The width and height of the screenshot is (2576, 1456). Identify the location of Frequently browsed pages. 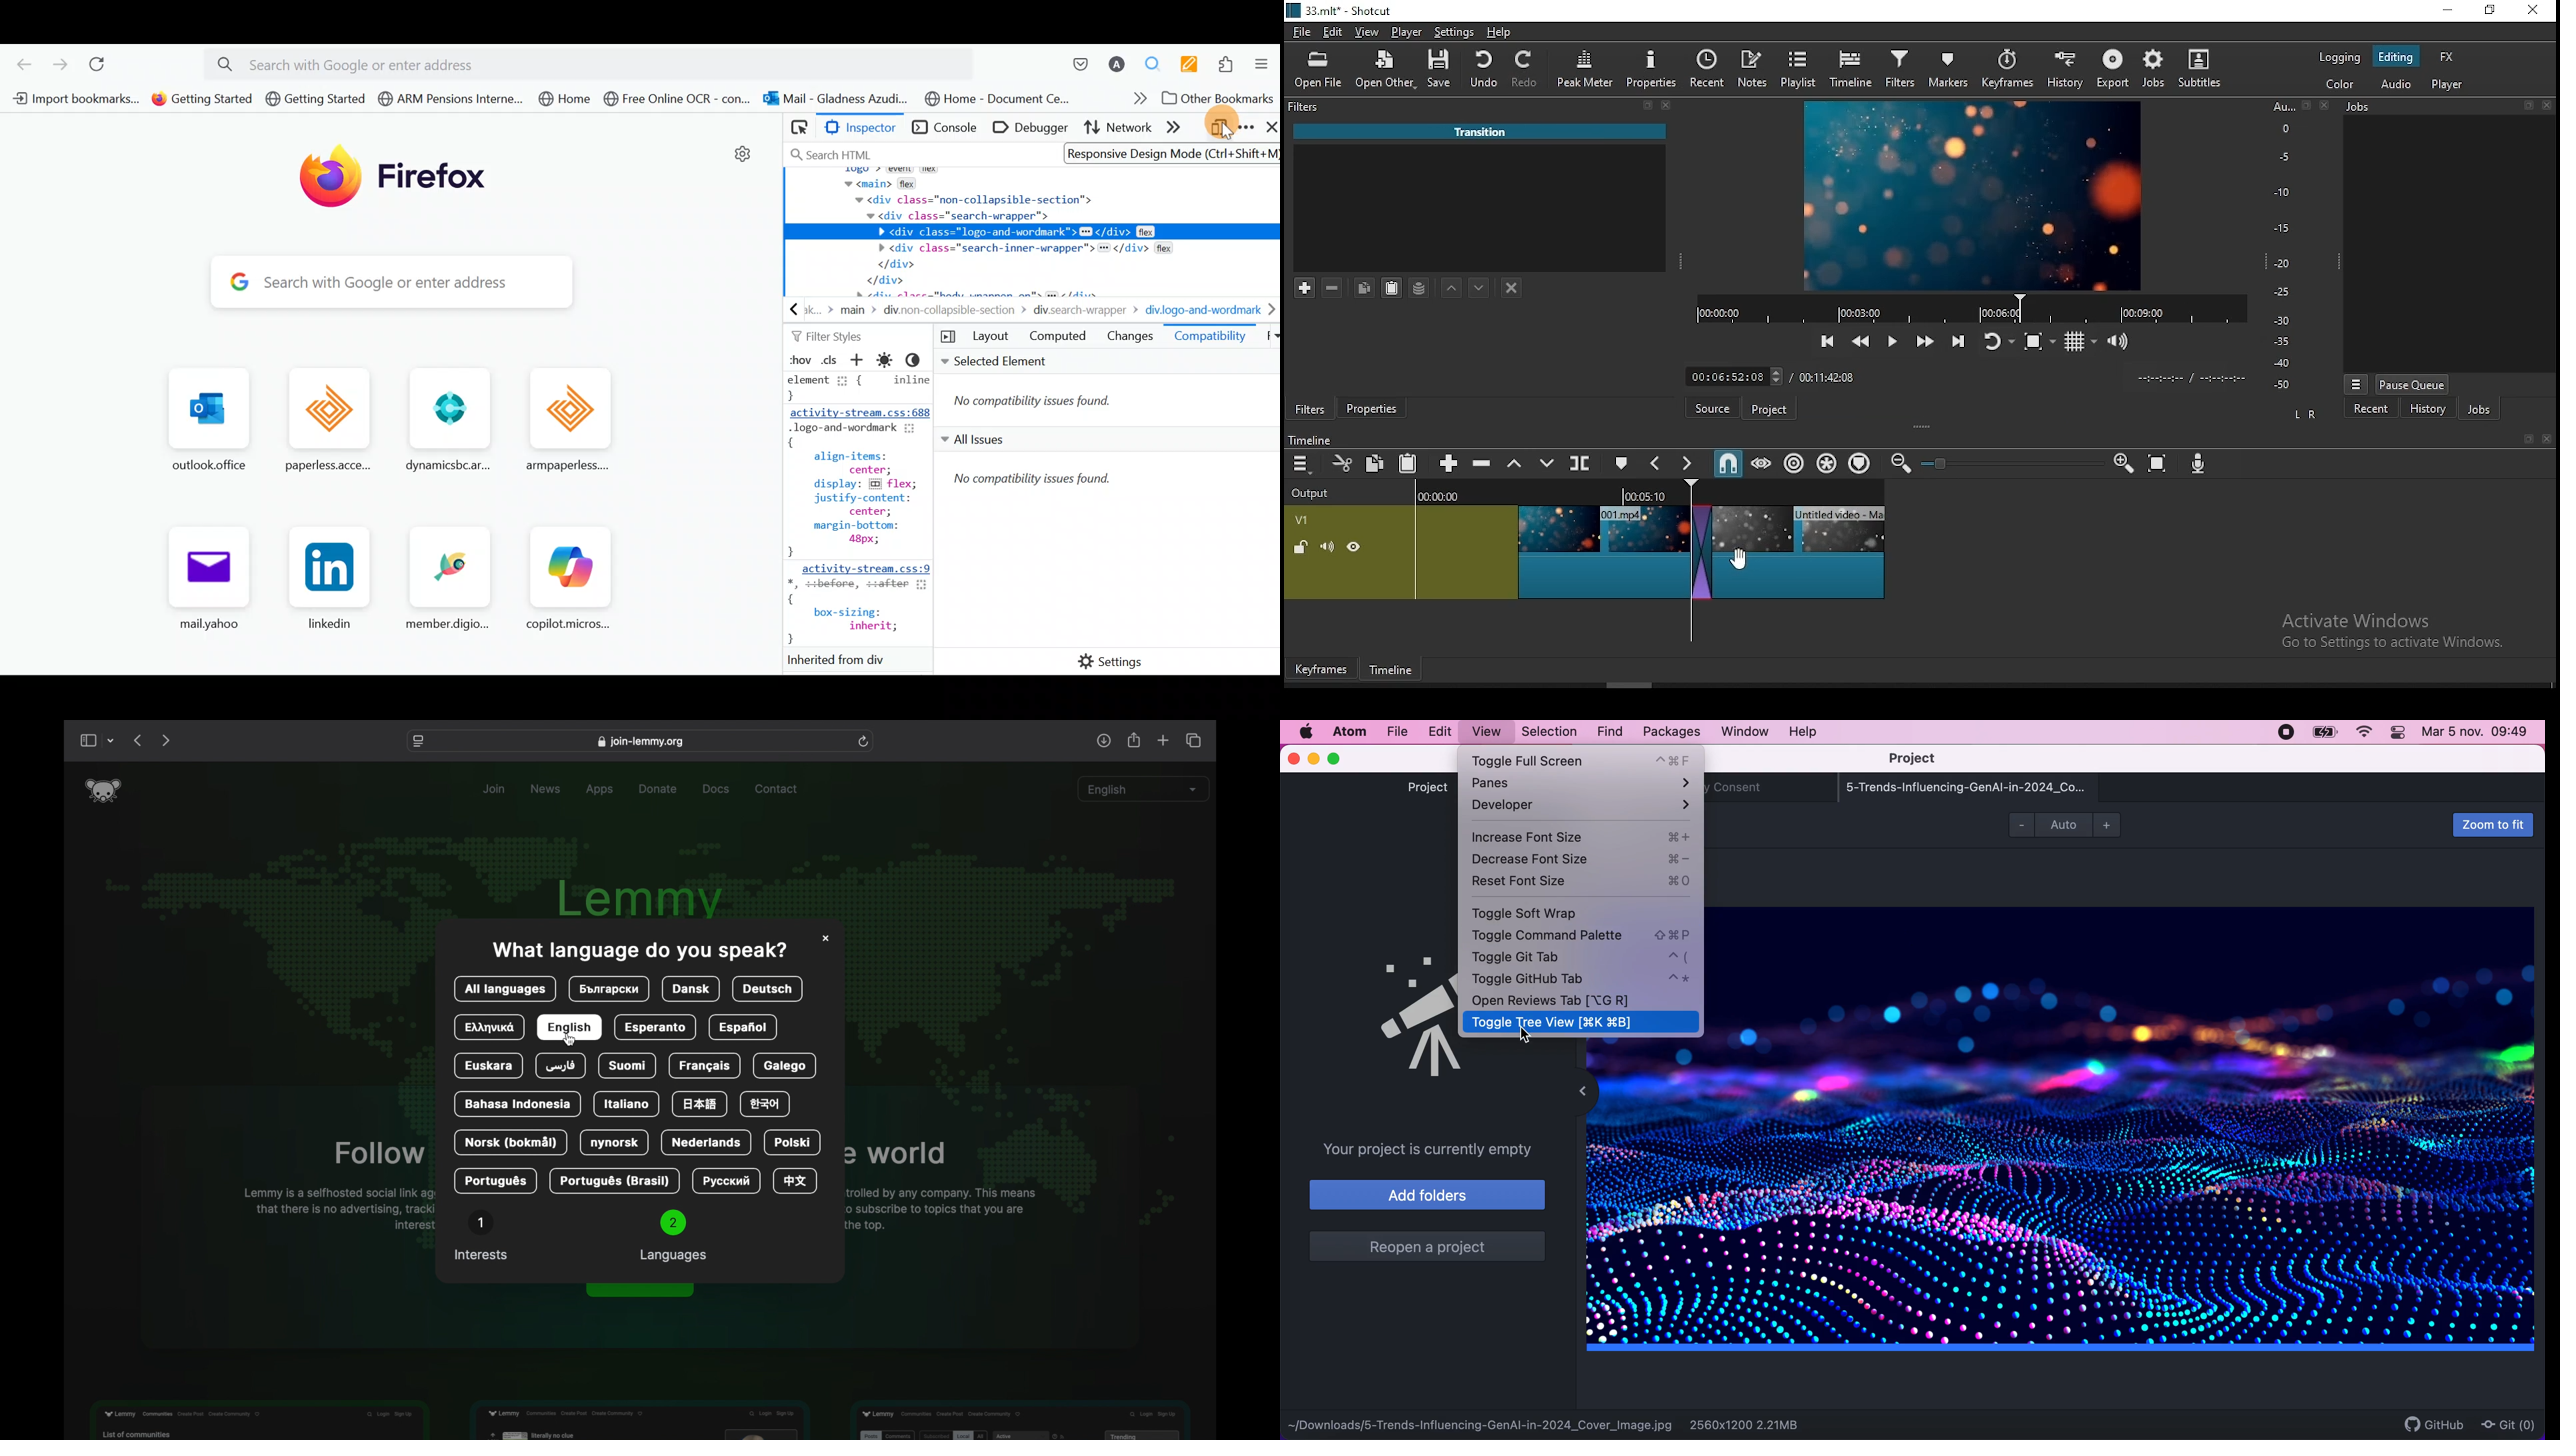
(395, 511).